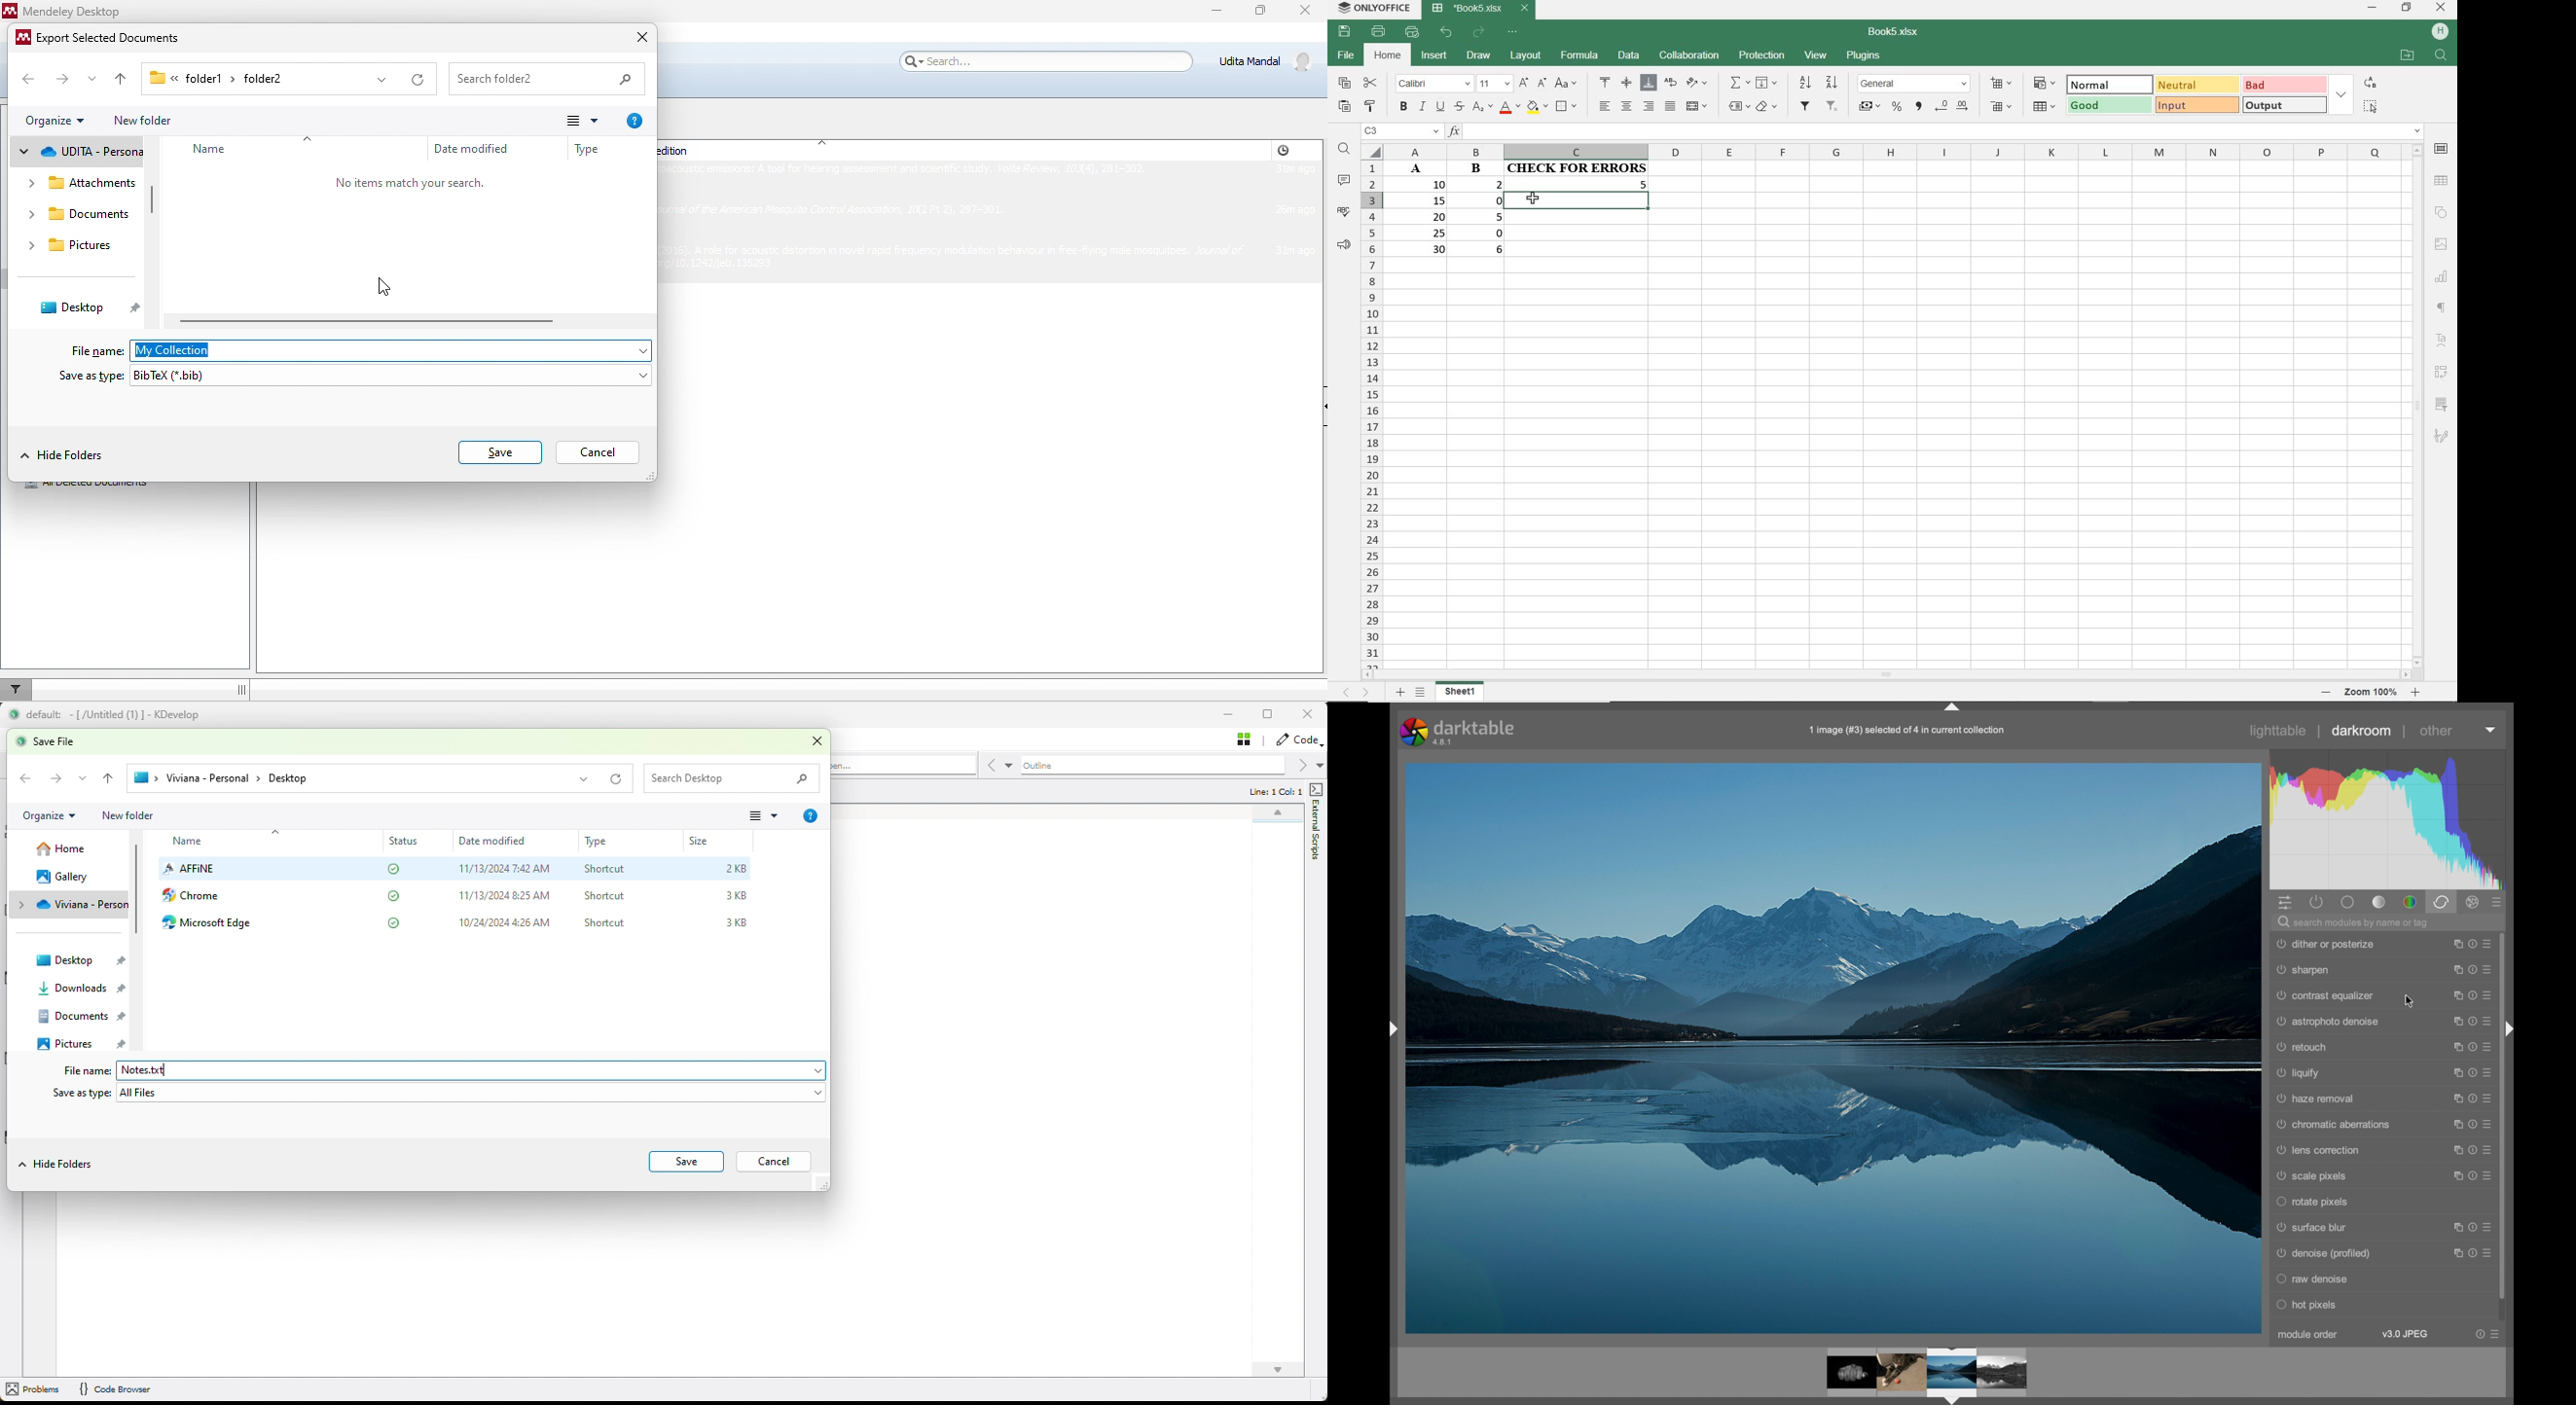  I want to click on cursor movement, so click(385, 286).